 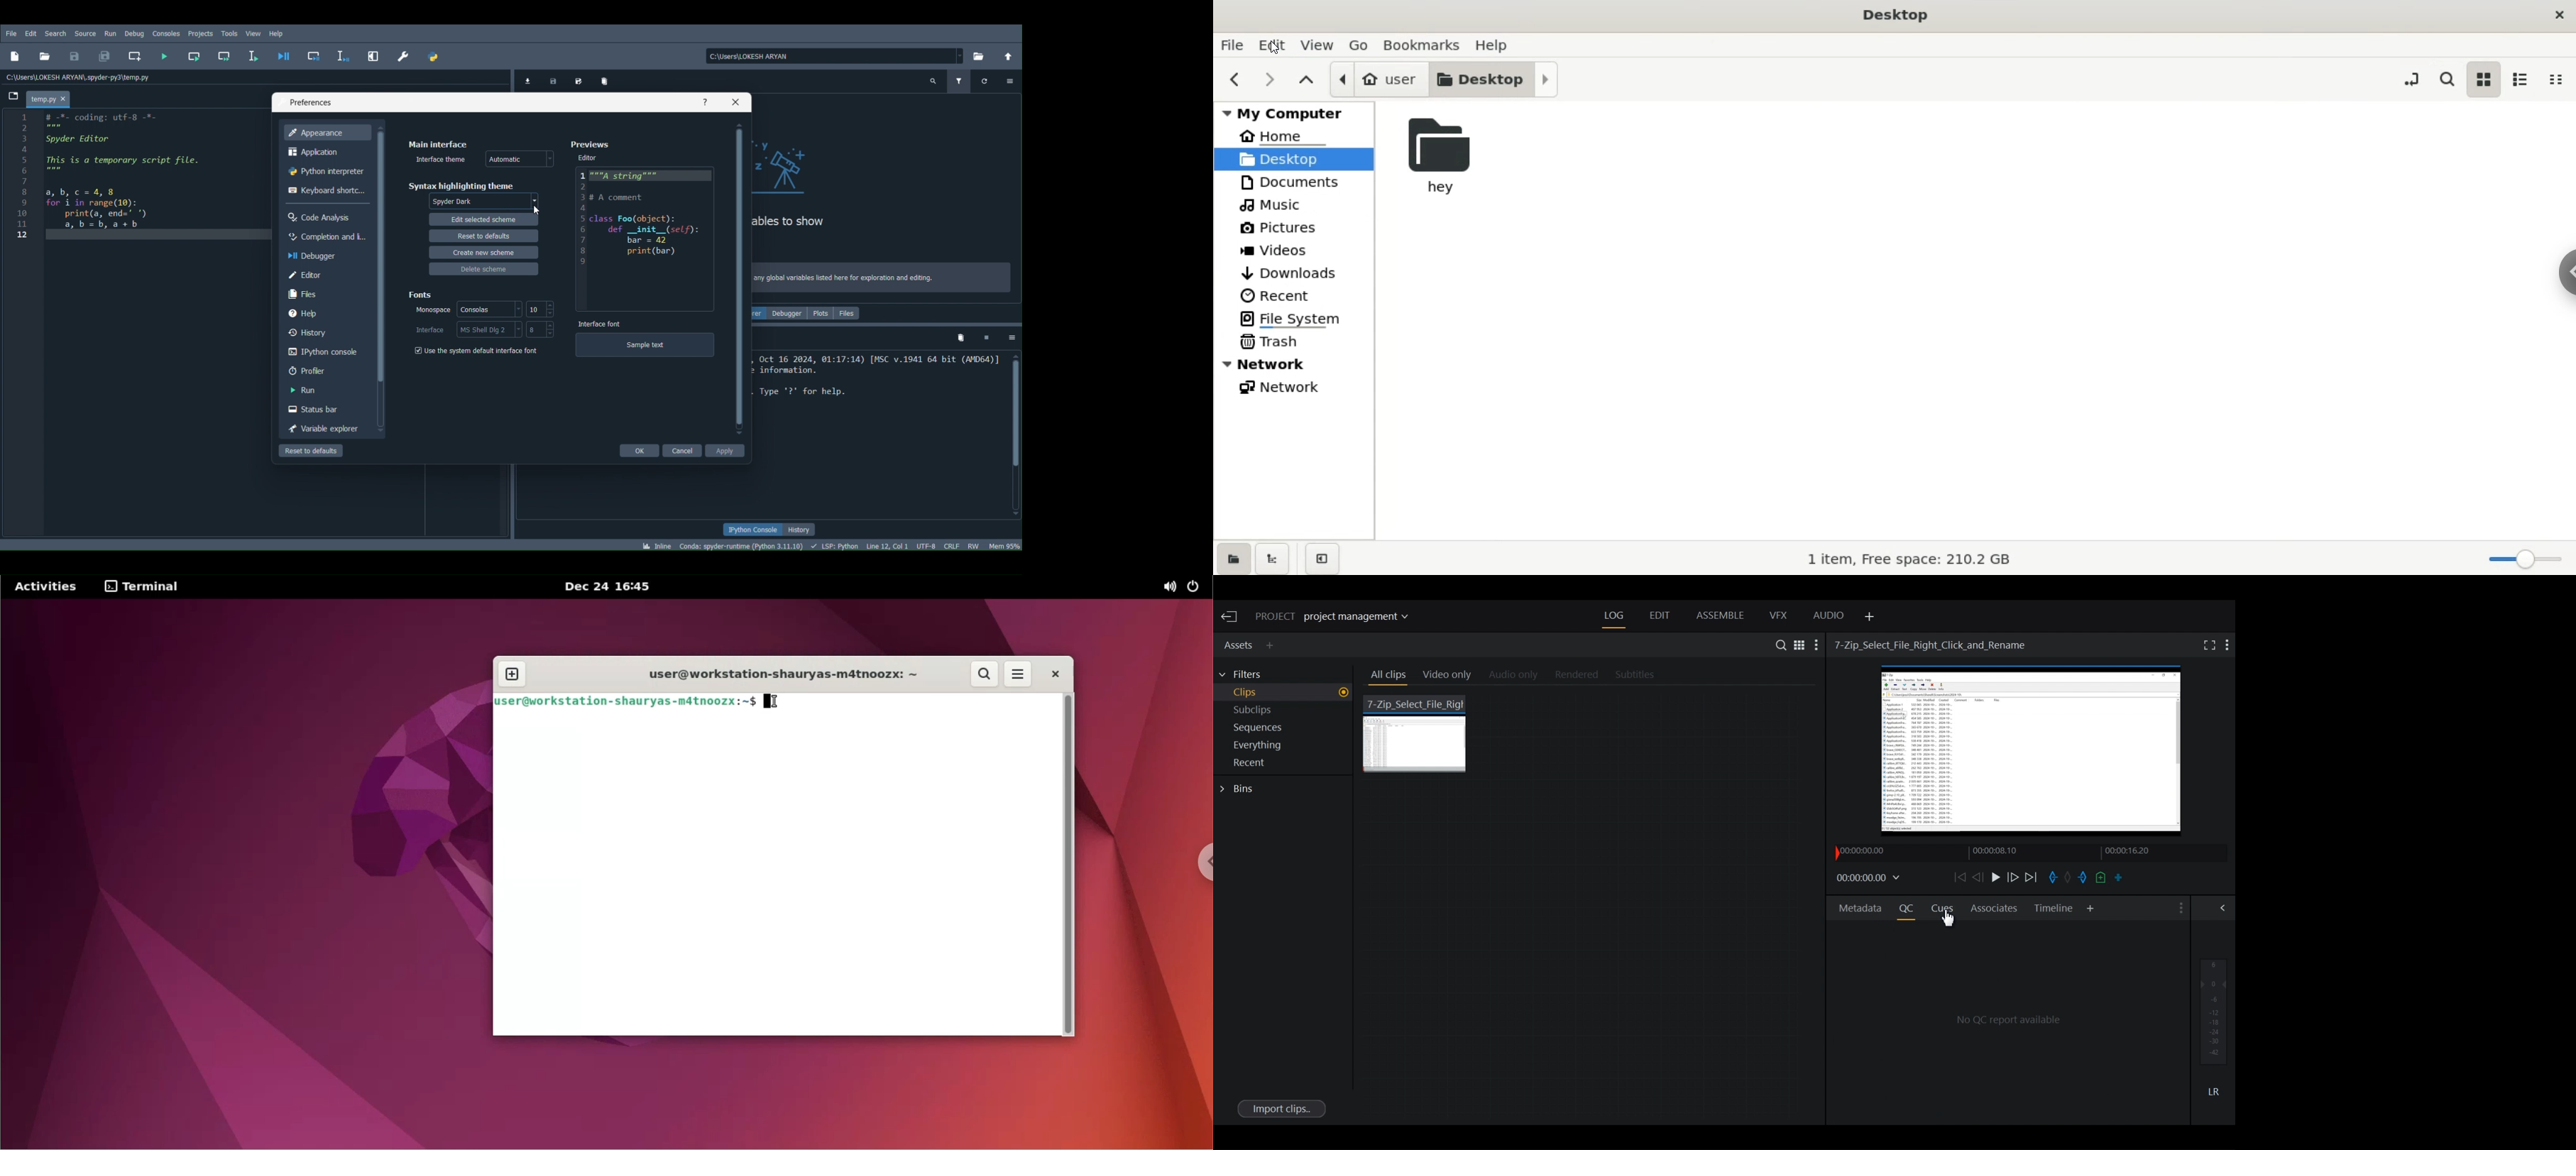 I want to click on Debug selection or current line, so click(x=339, y=54).